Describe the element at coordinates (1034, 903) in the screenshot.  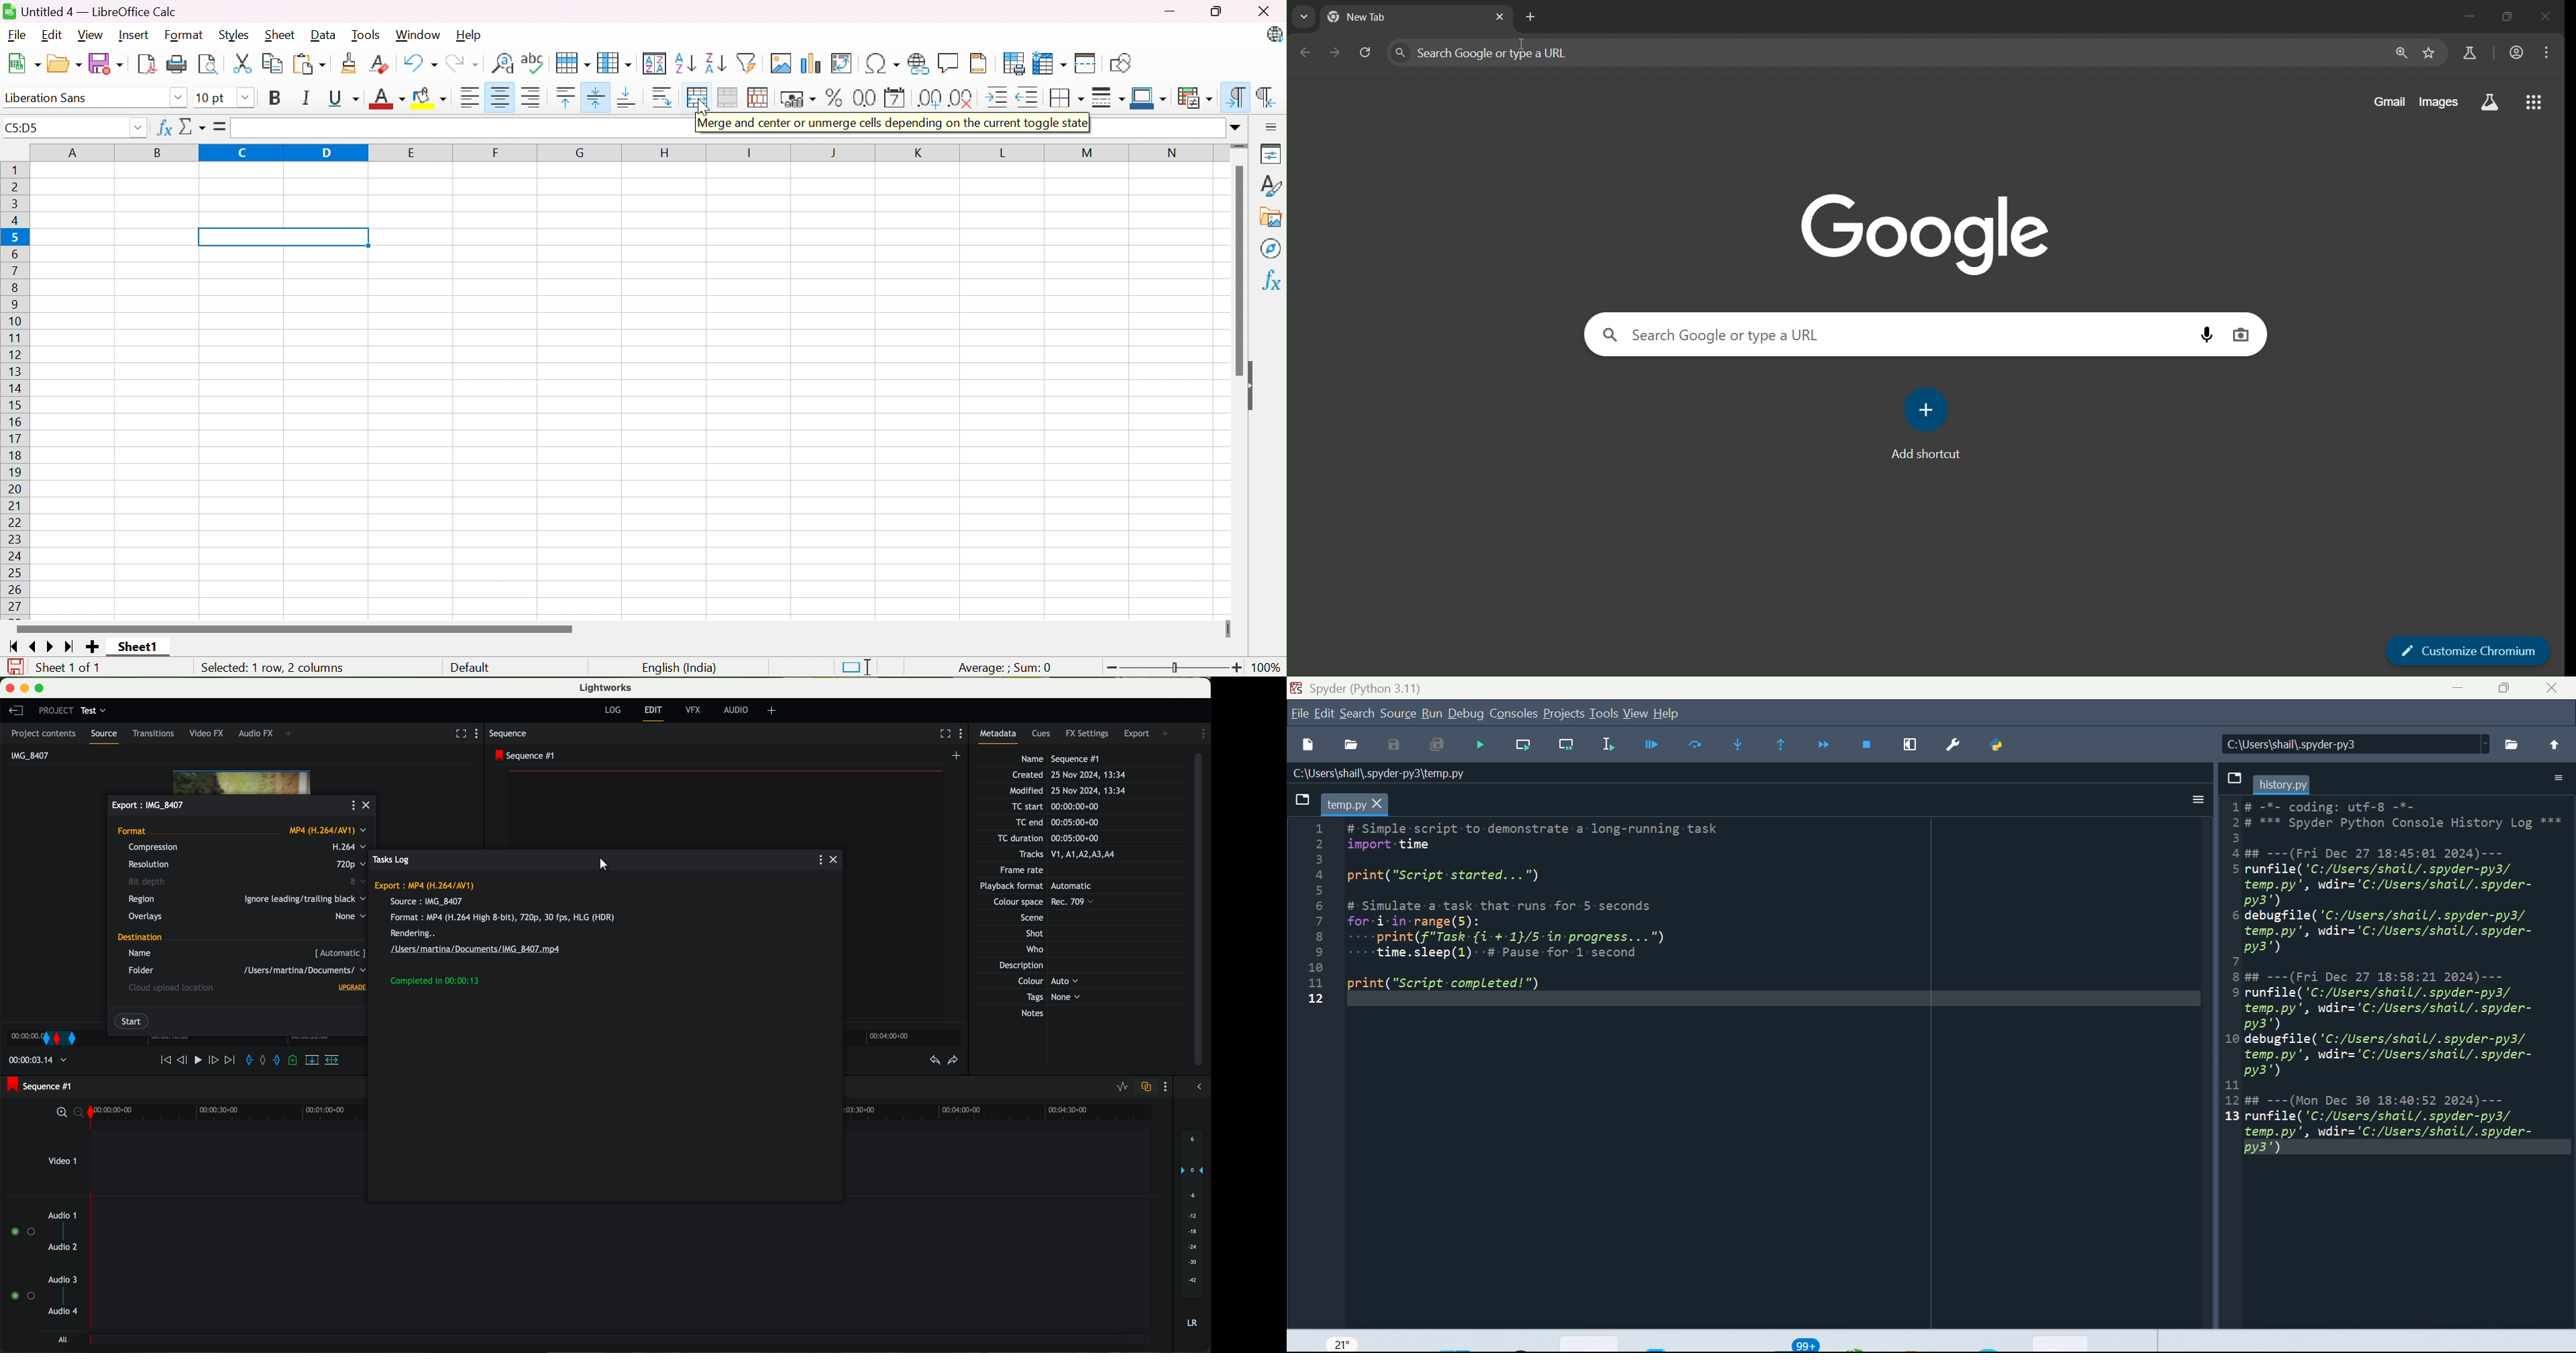
I see `` at that location.